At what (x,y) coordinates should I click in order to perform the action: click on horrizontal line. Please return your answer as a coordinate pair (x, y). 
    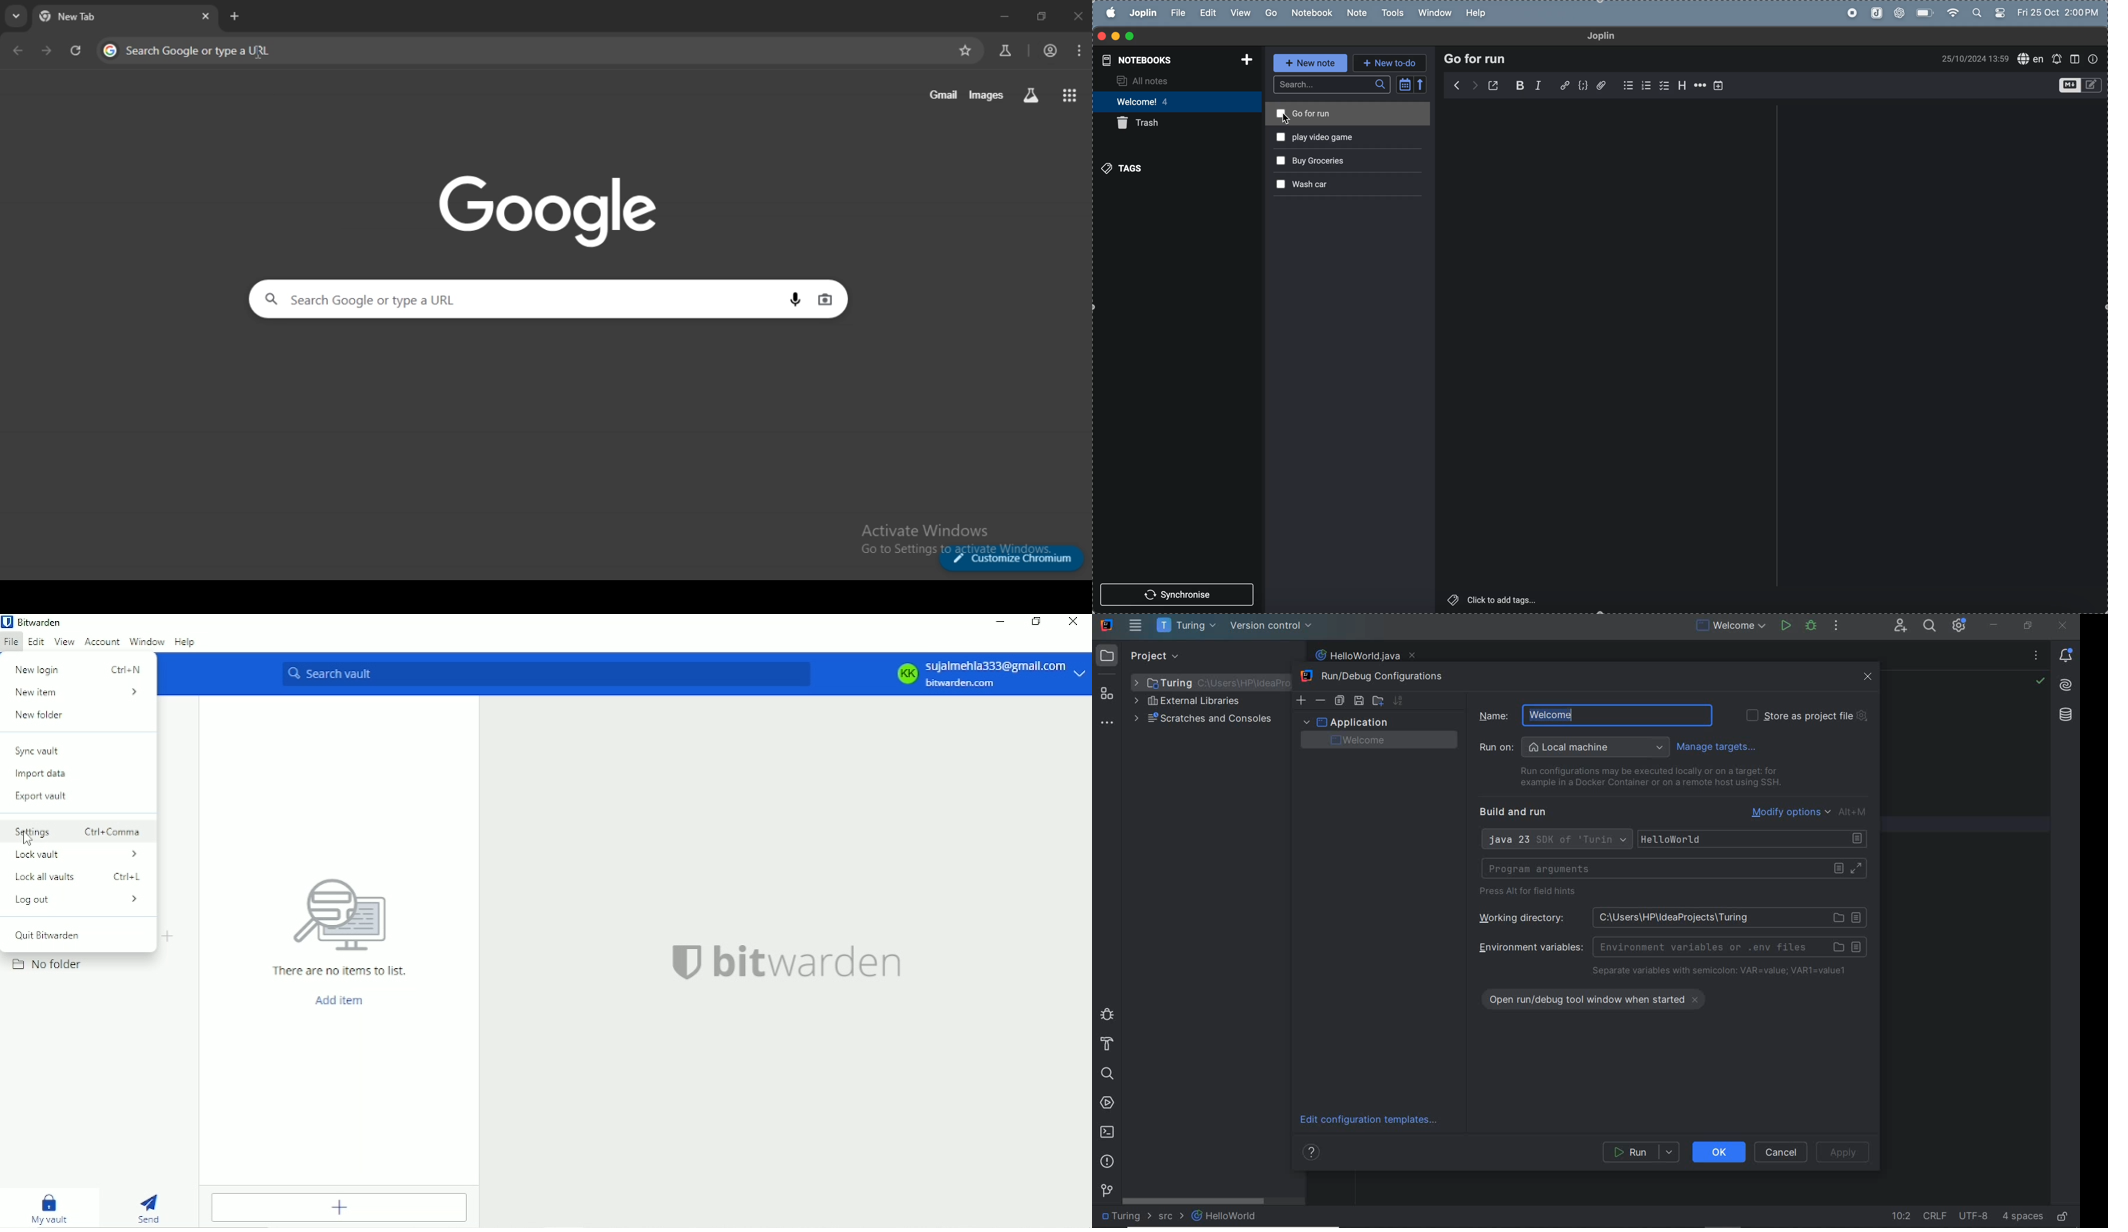
    Looking at the image, I should click on (1700, 83).